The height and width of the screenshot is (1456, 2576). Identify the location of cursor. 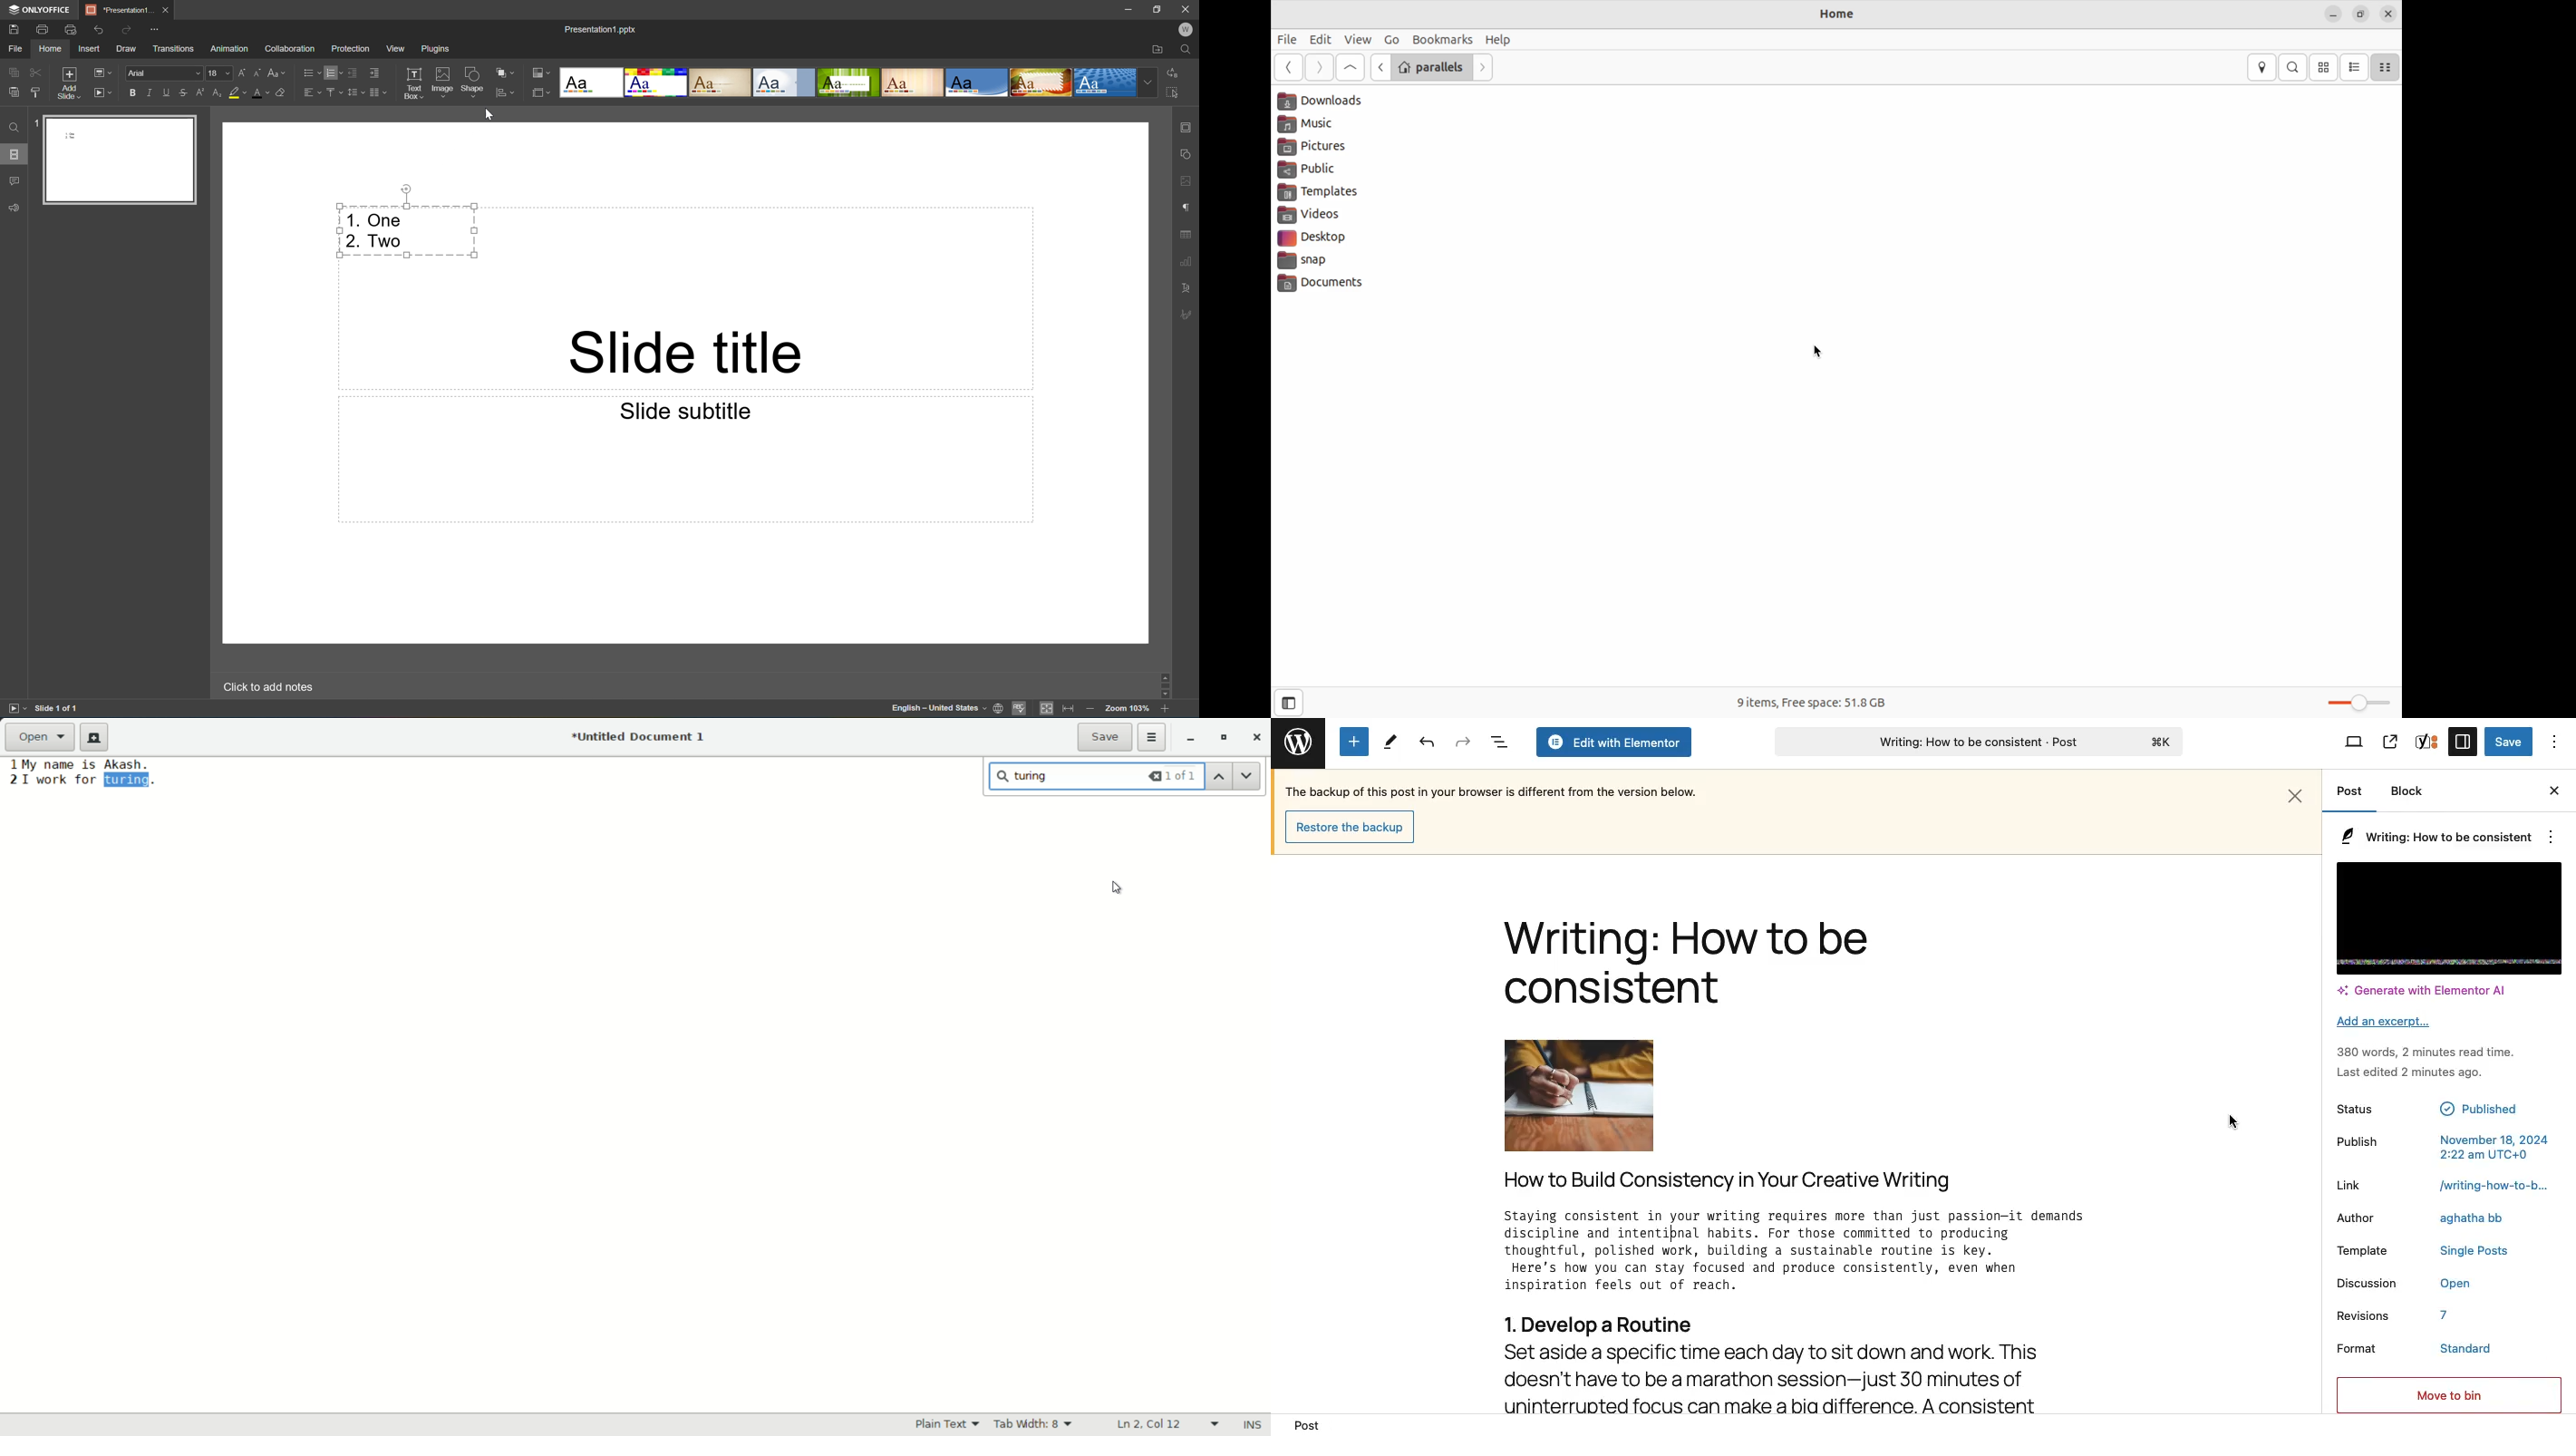
(1115, 887).